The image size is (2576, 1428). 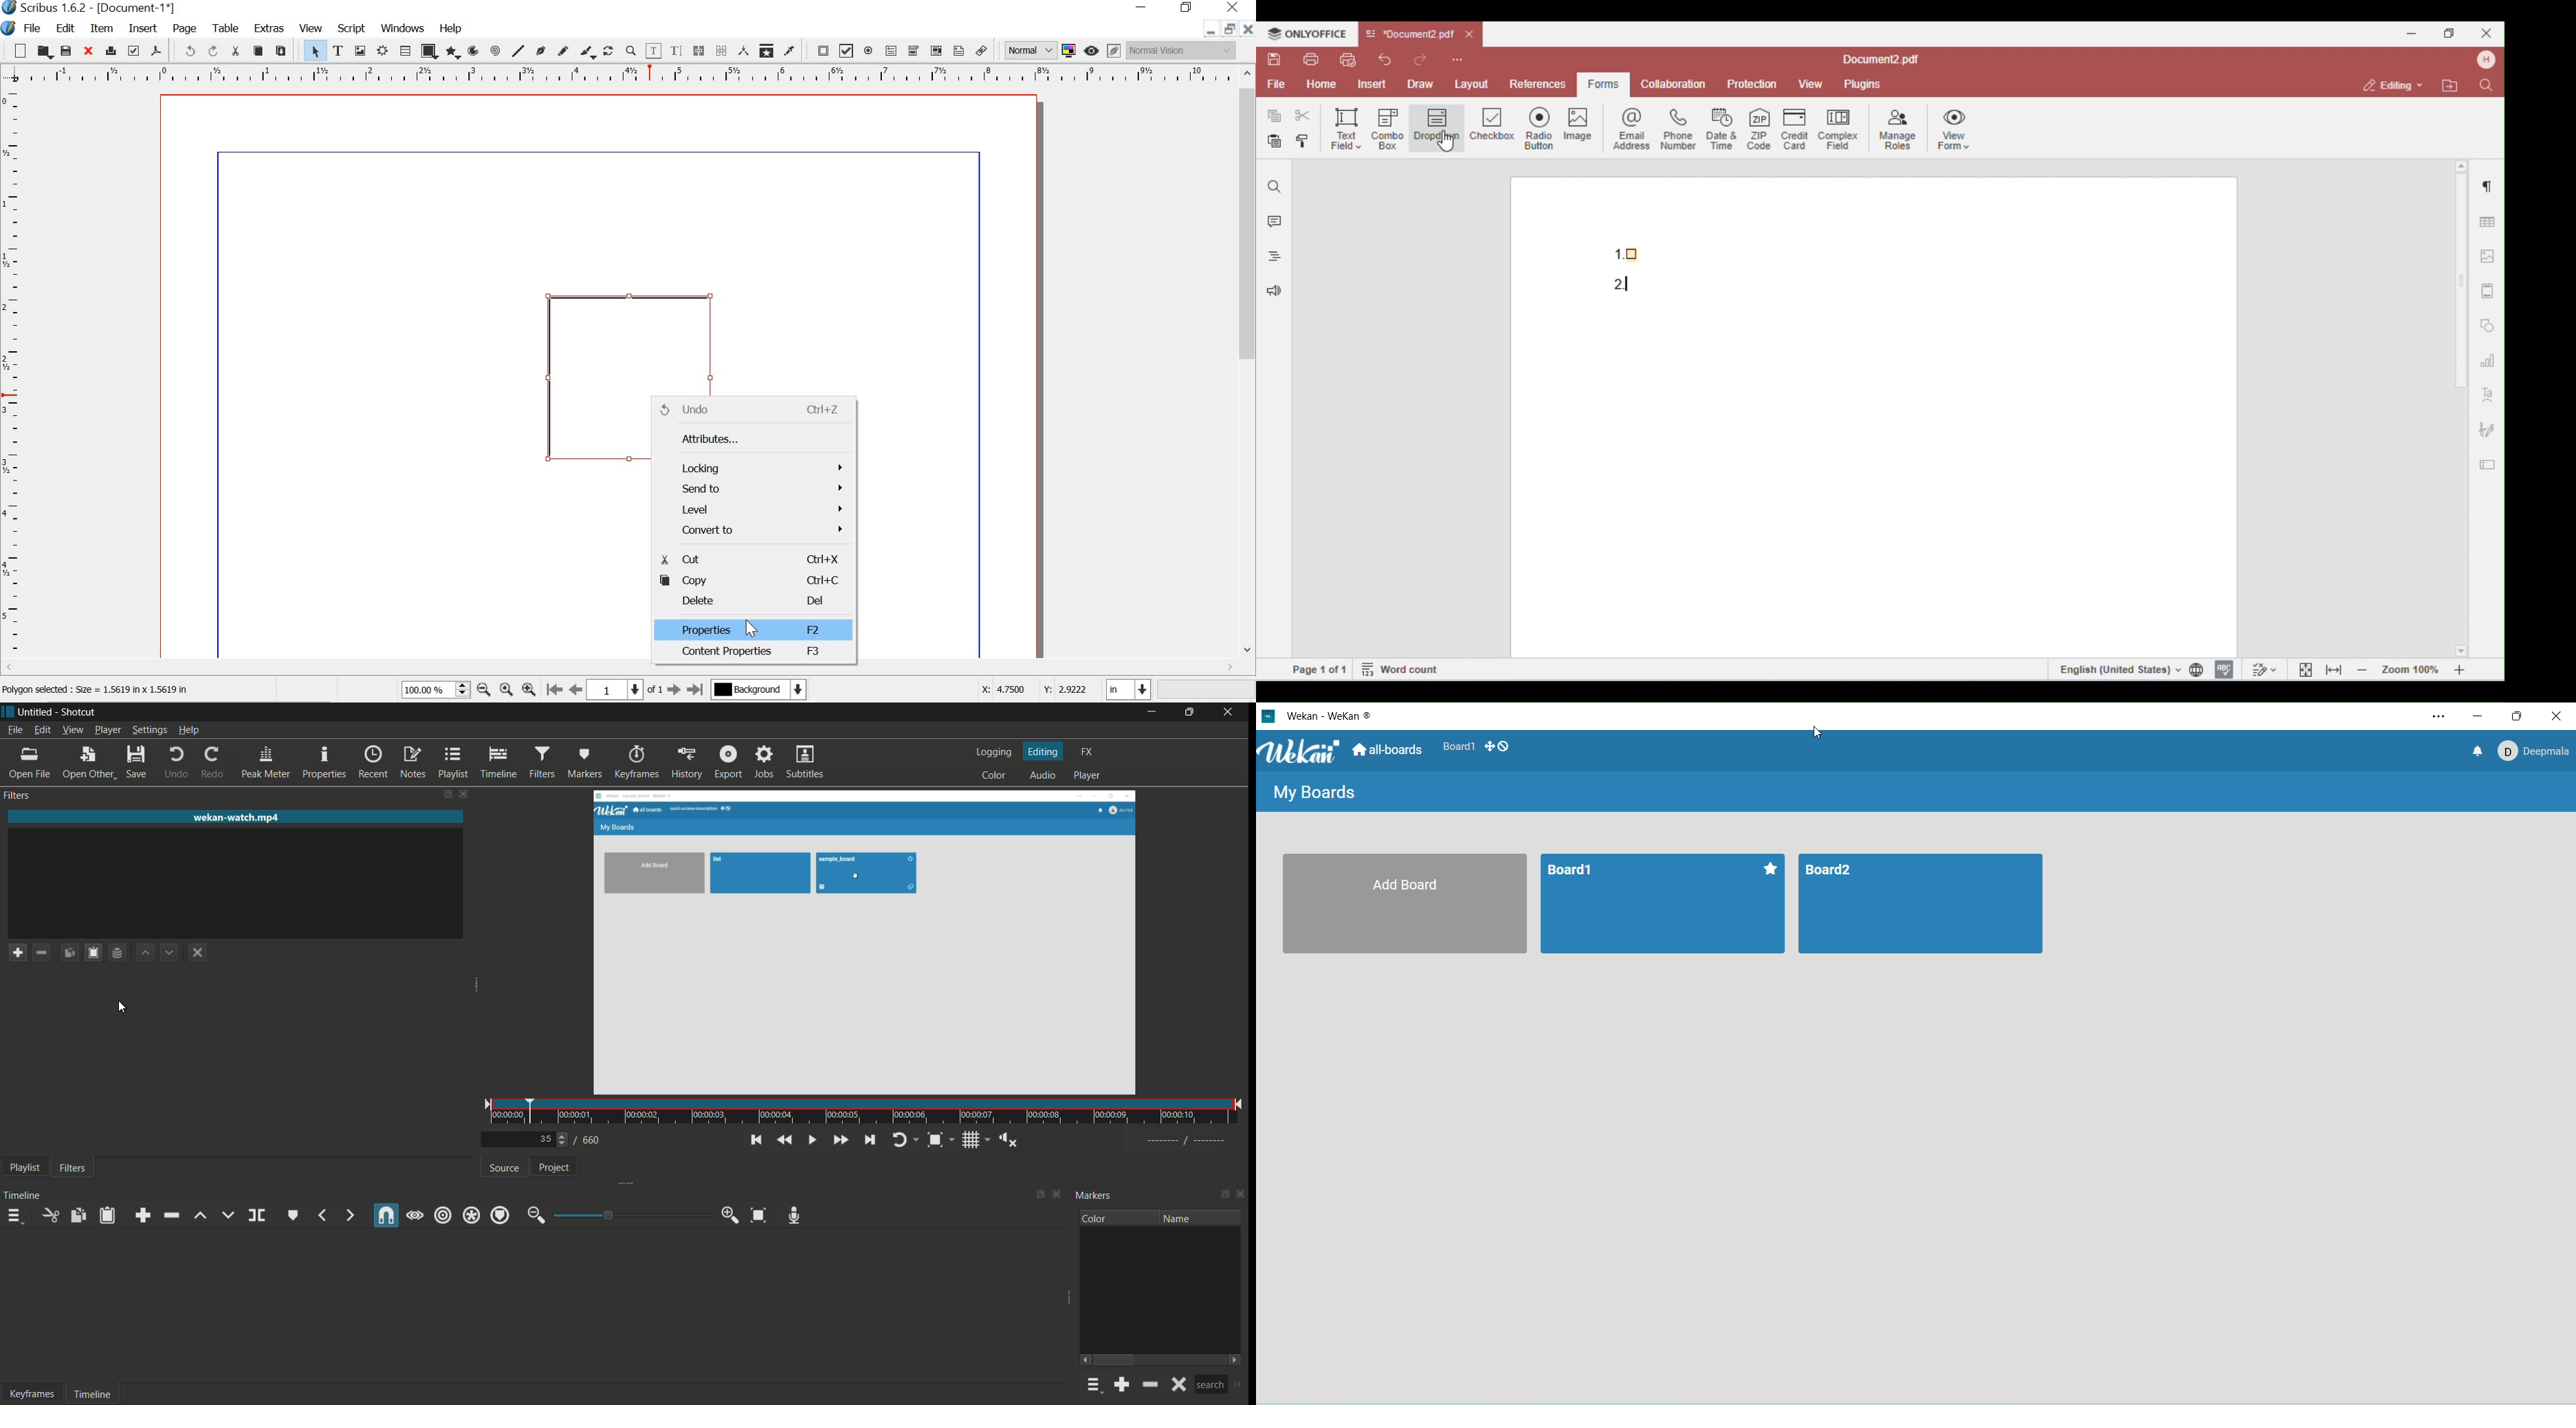 What do you see at coordinates (722, 49) in the screenshot?
I see `unlink text frames` at bounding box center [722, 49].